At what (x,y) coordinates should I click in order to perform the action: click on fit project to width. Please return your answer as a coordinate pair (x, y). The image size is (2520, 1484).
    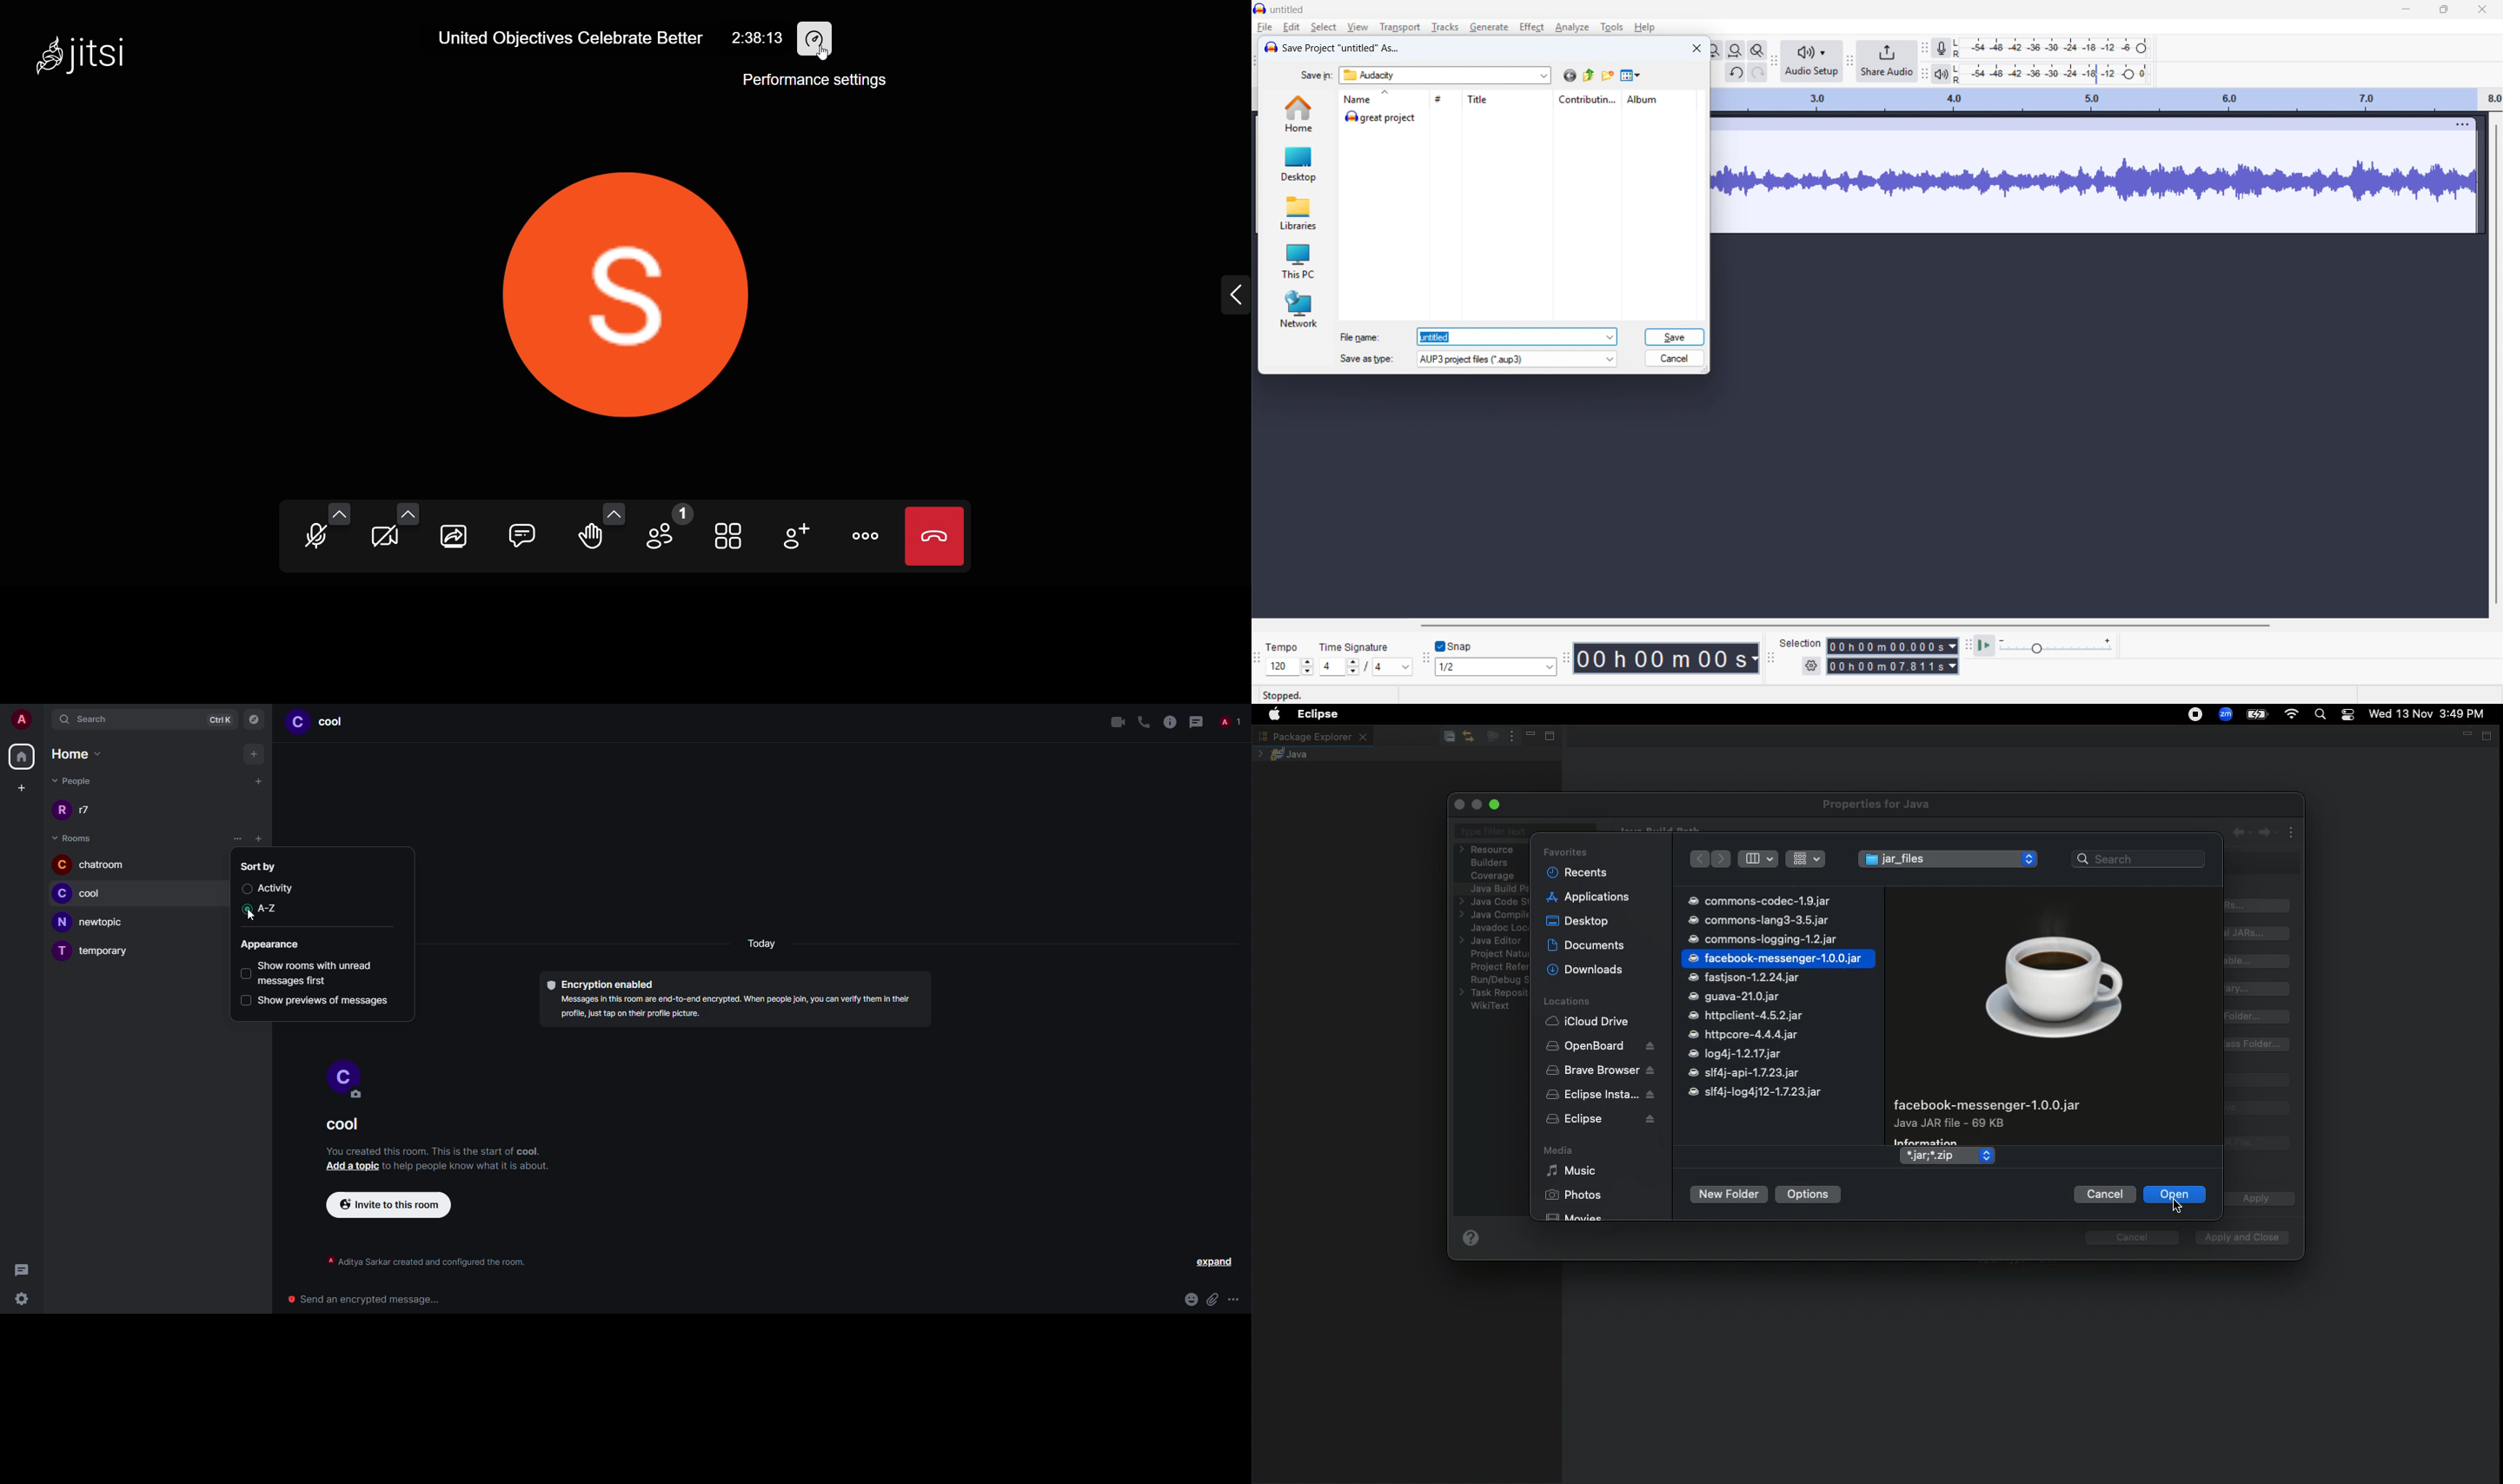
    Looking at the image, I should click on (1735, 51).